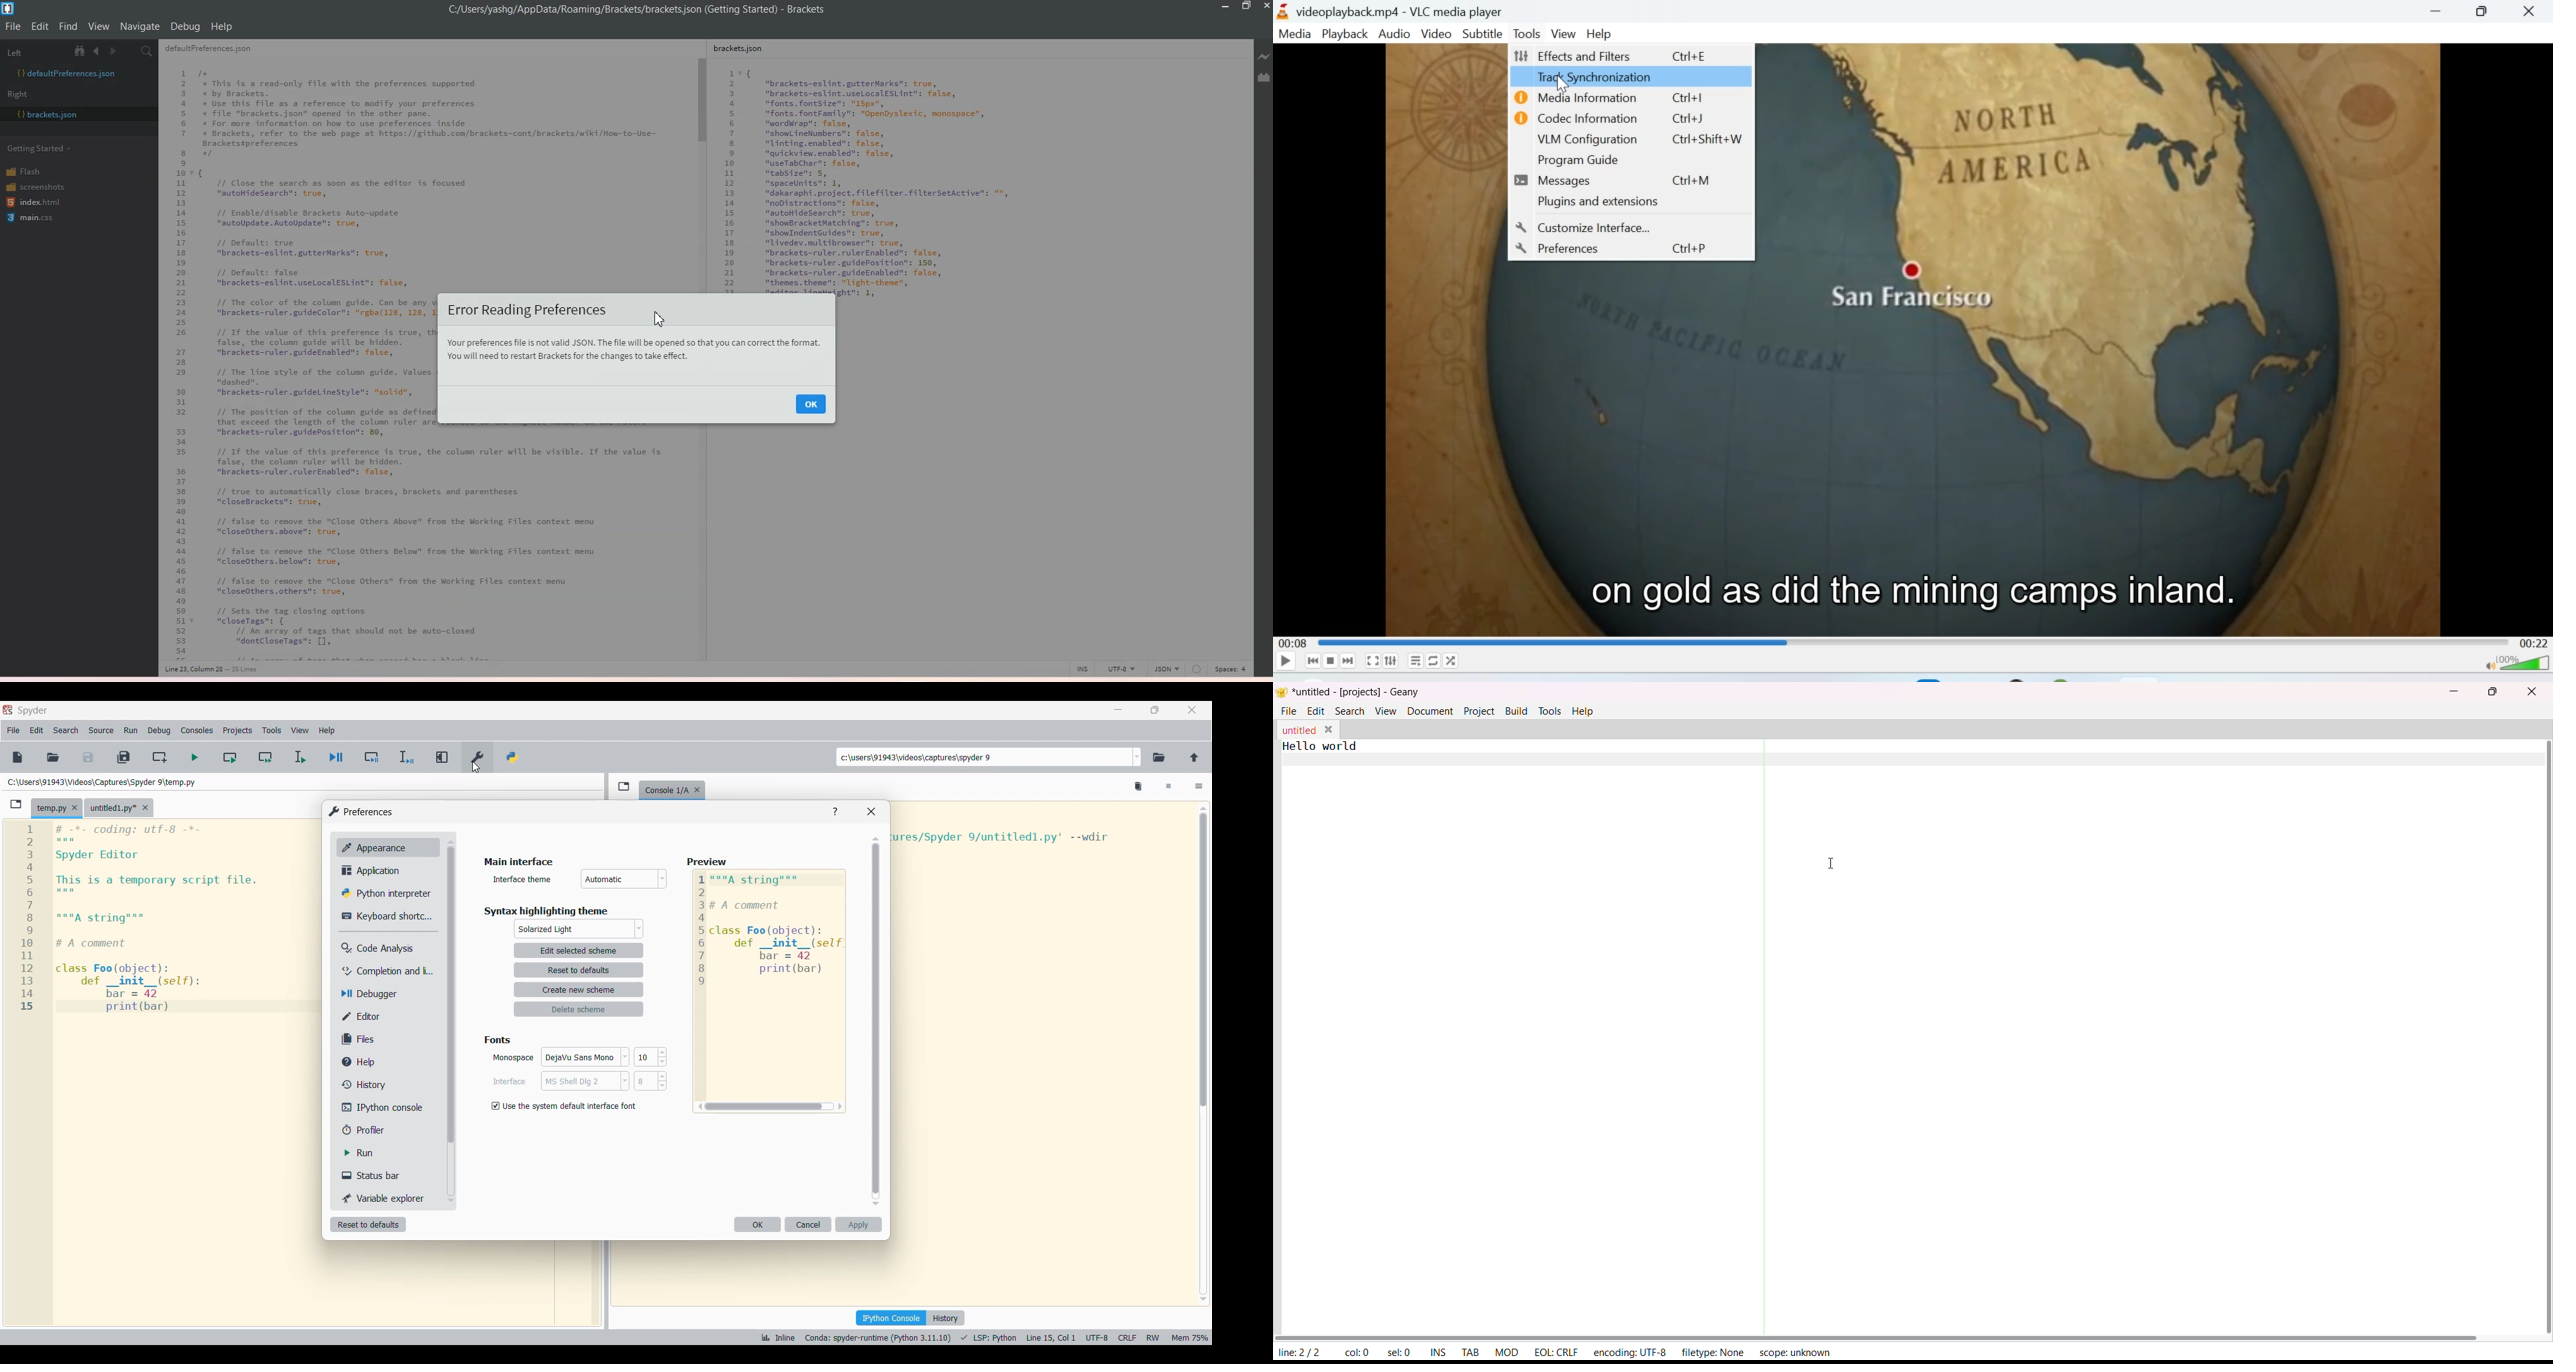 Image resolution: width=2576 pixels, height=1372 pixels. I want to click on search, so click(1350, 710).